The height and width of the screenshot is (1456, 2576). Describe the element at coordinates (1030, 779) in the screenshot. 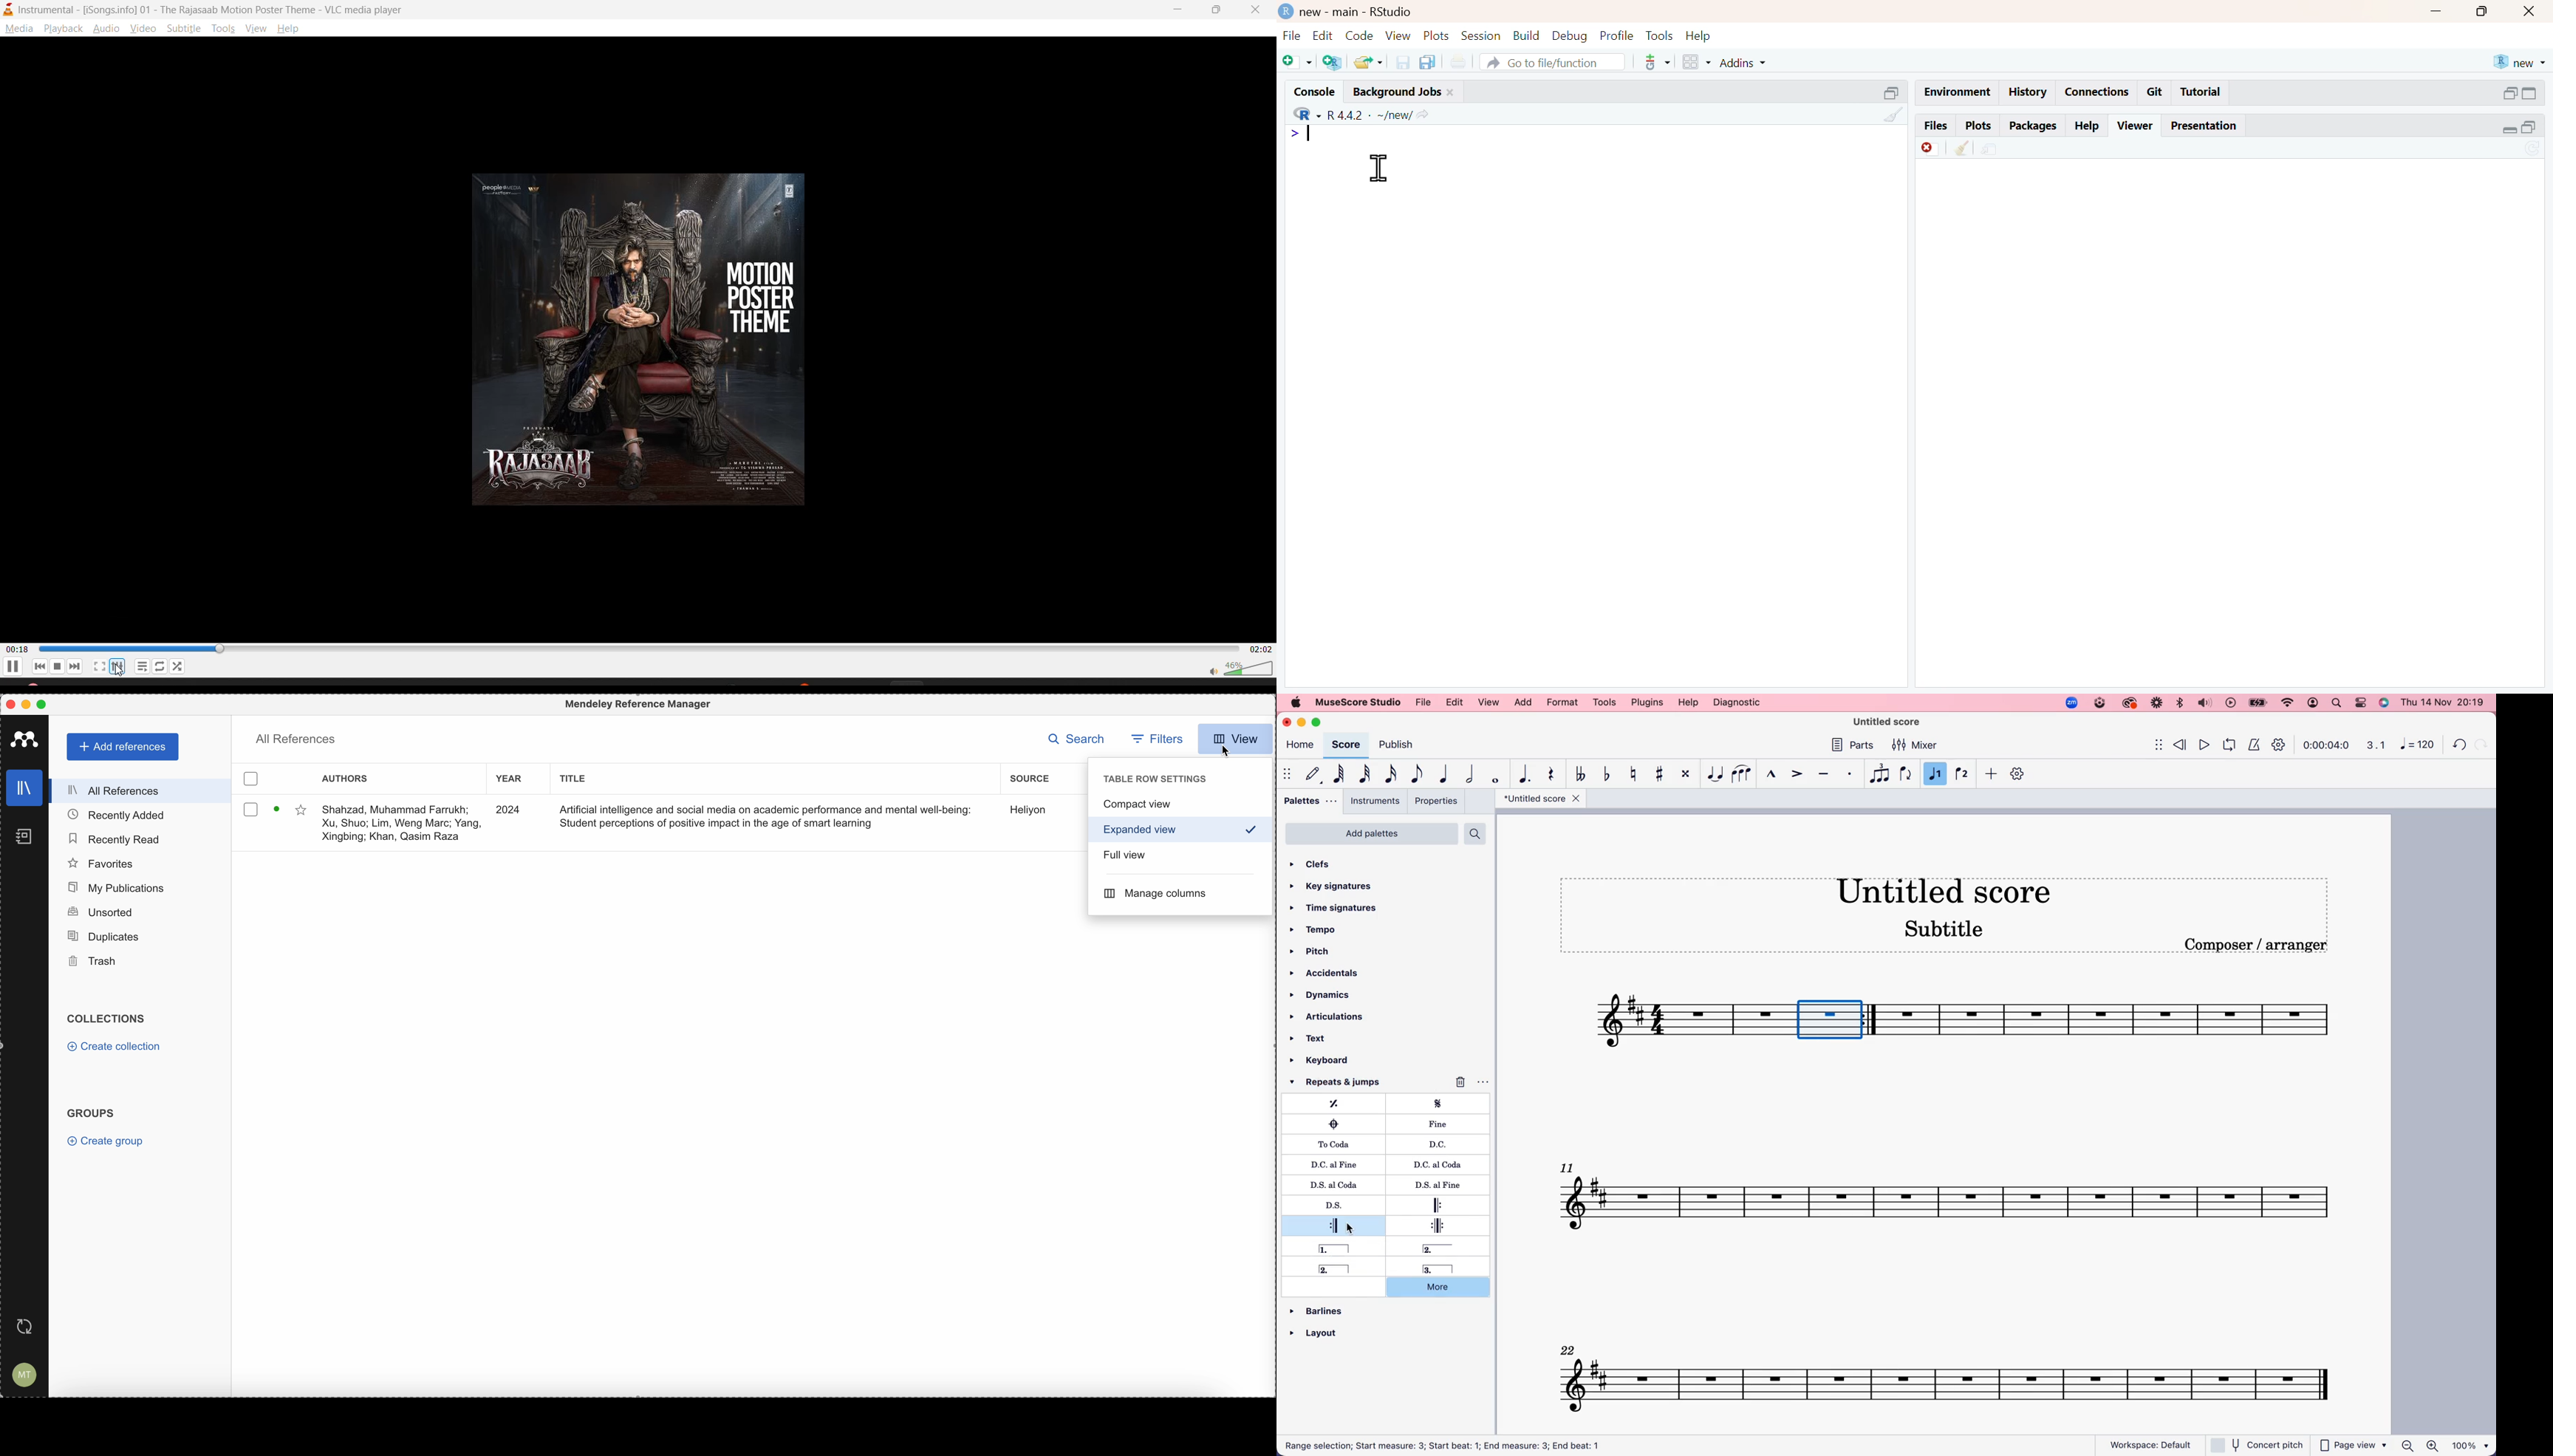

I see `source` at that location.